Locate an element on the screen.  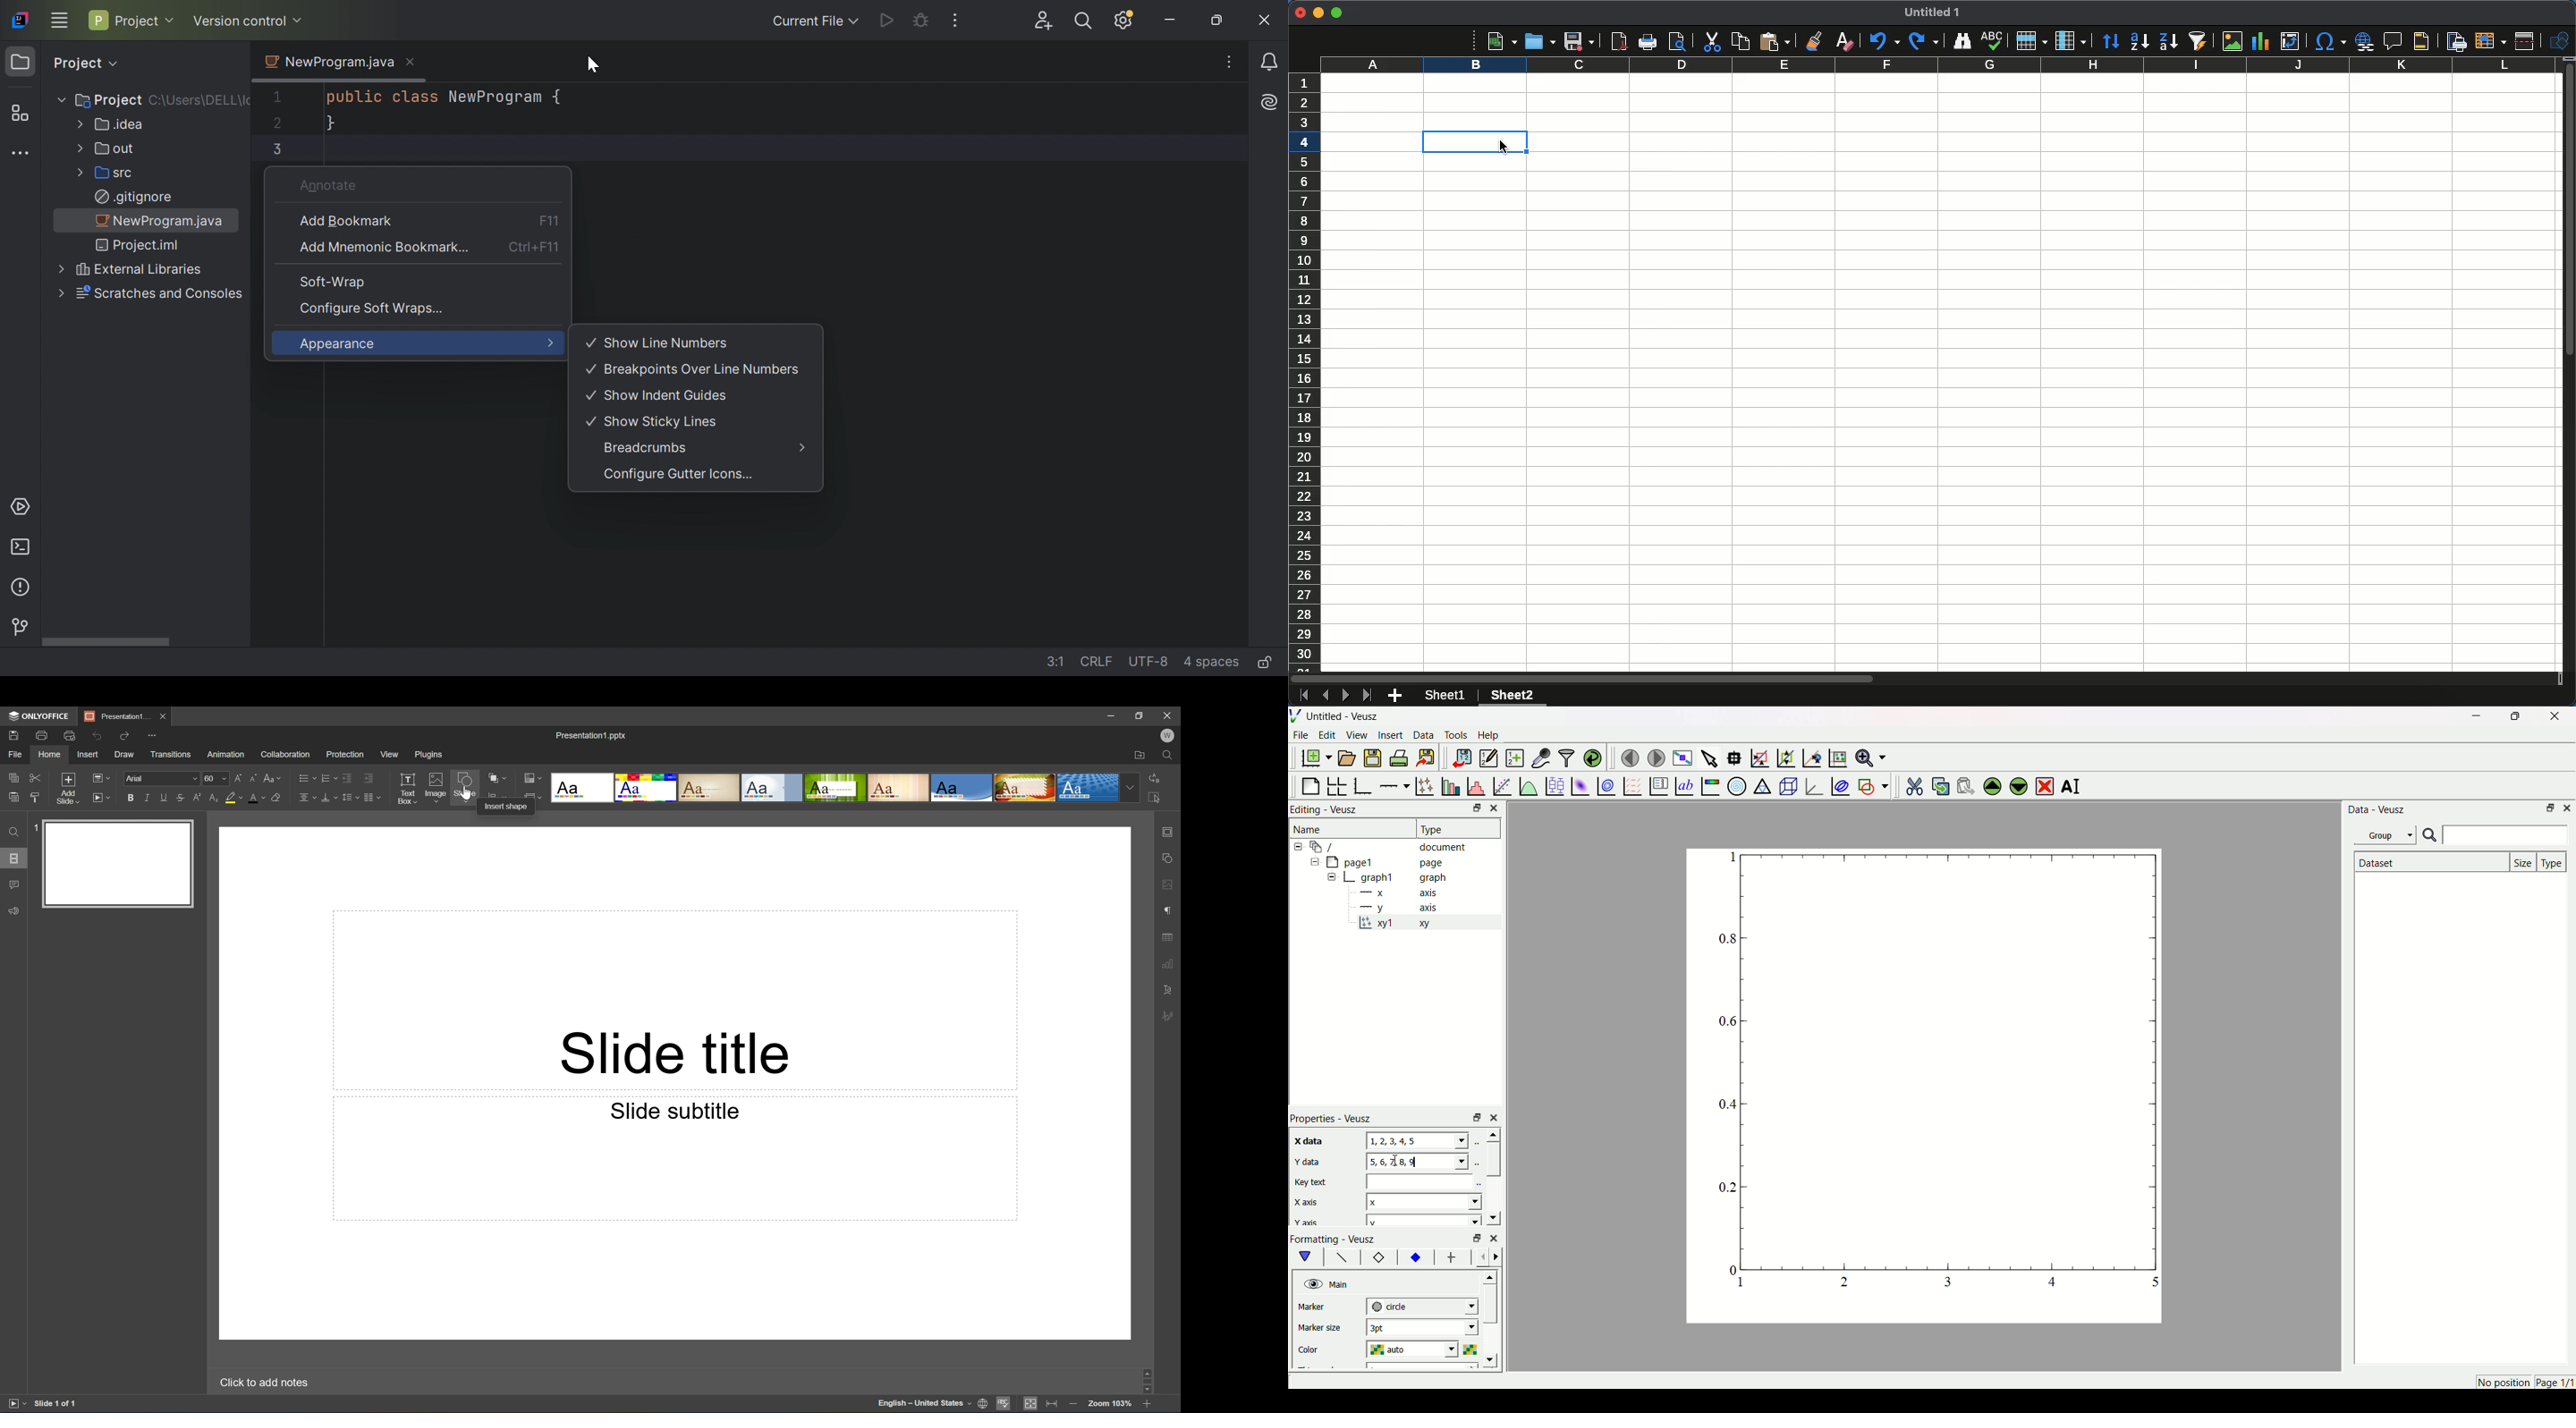
Drop Down is located at coordinates (172, 20).